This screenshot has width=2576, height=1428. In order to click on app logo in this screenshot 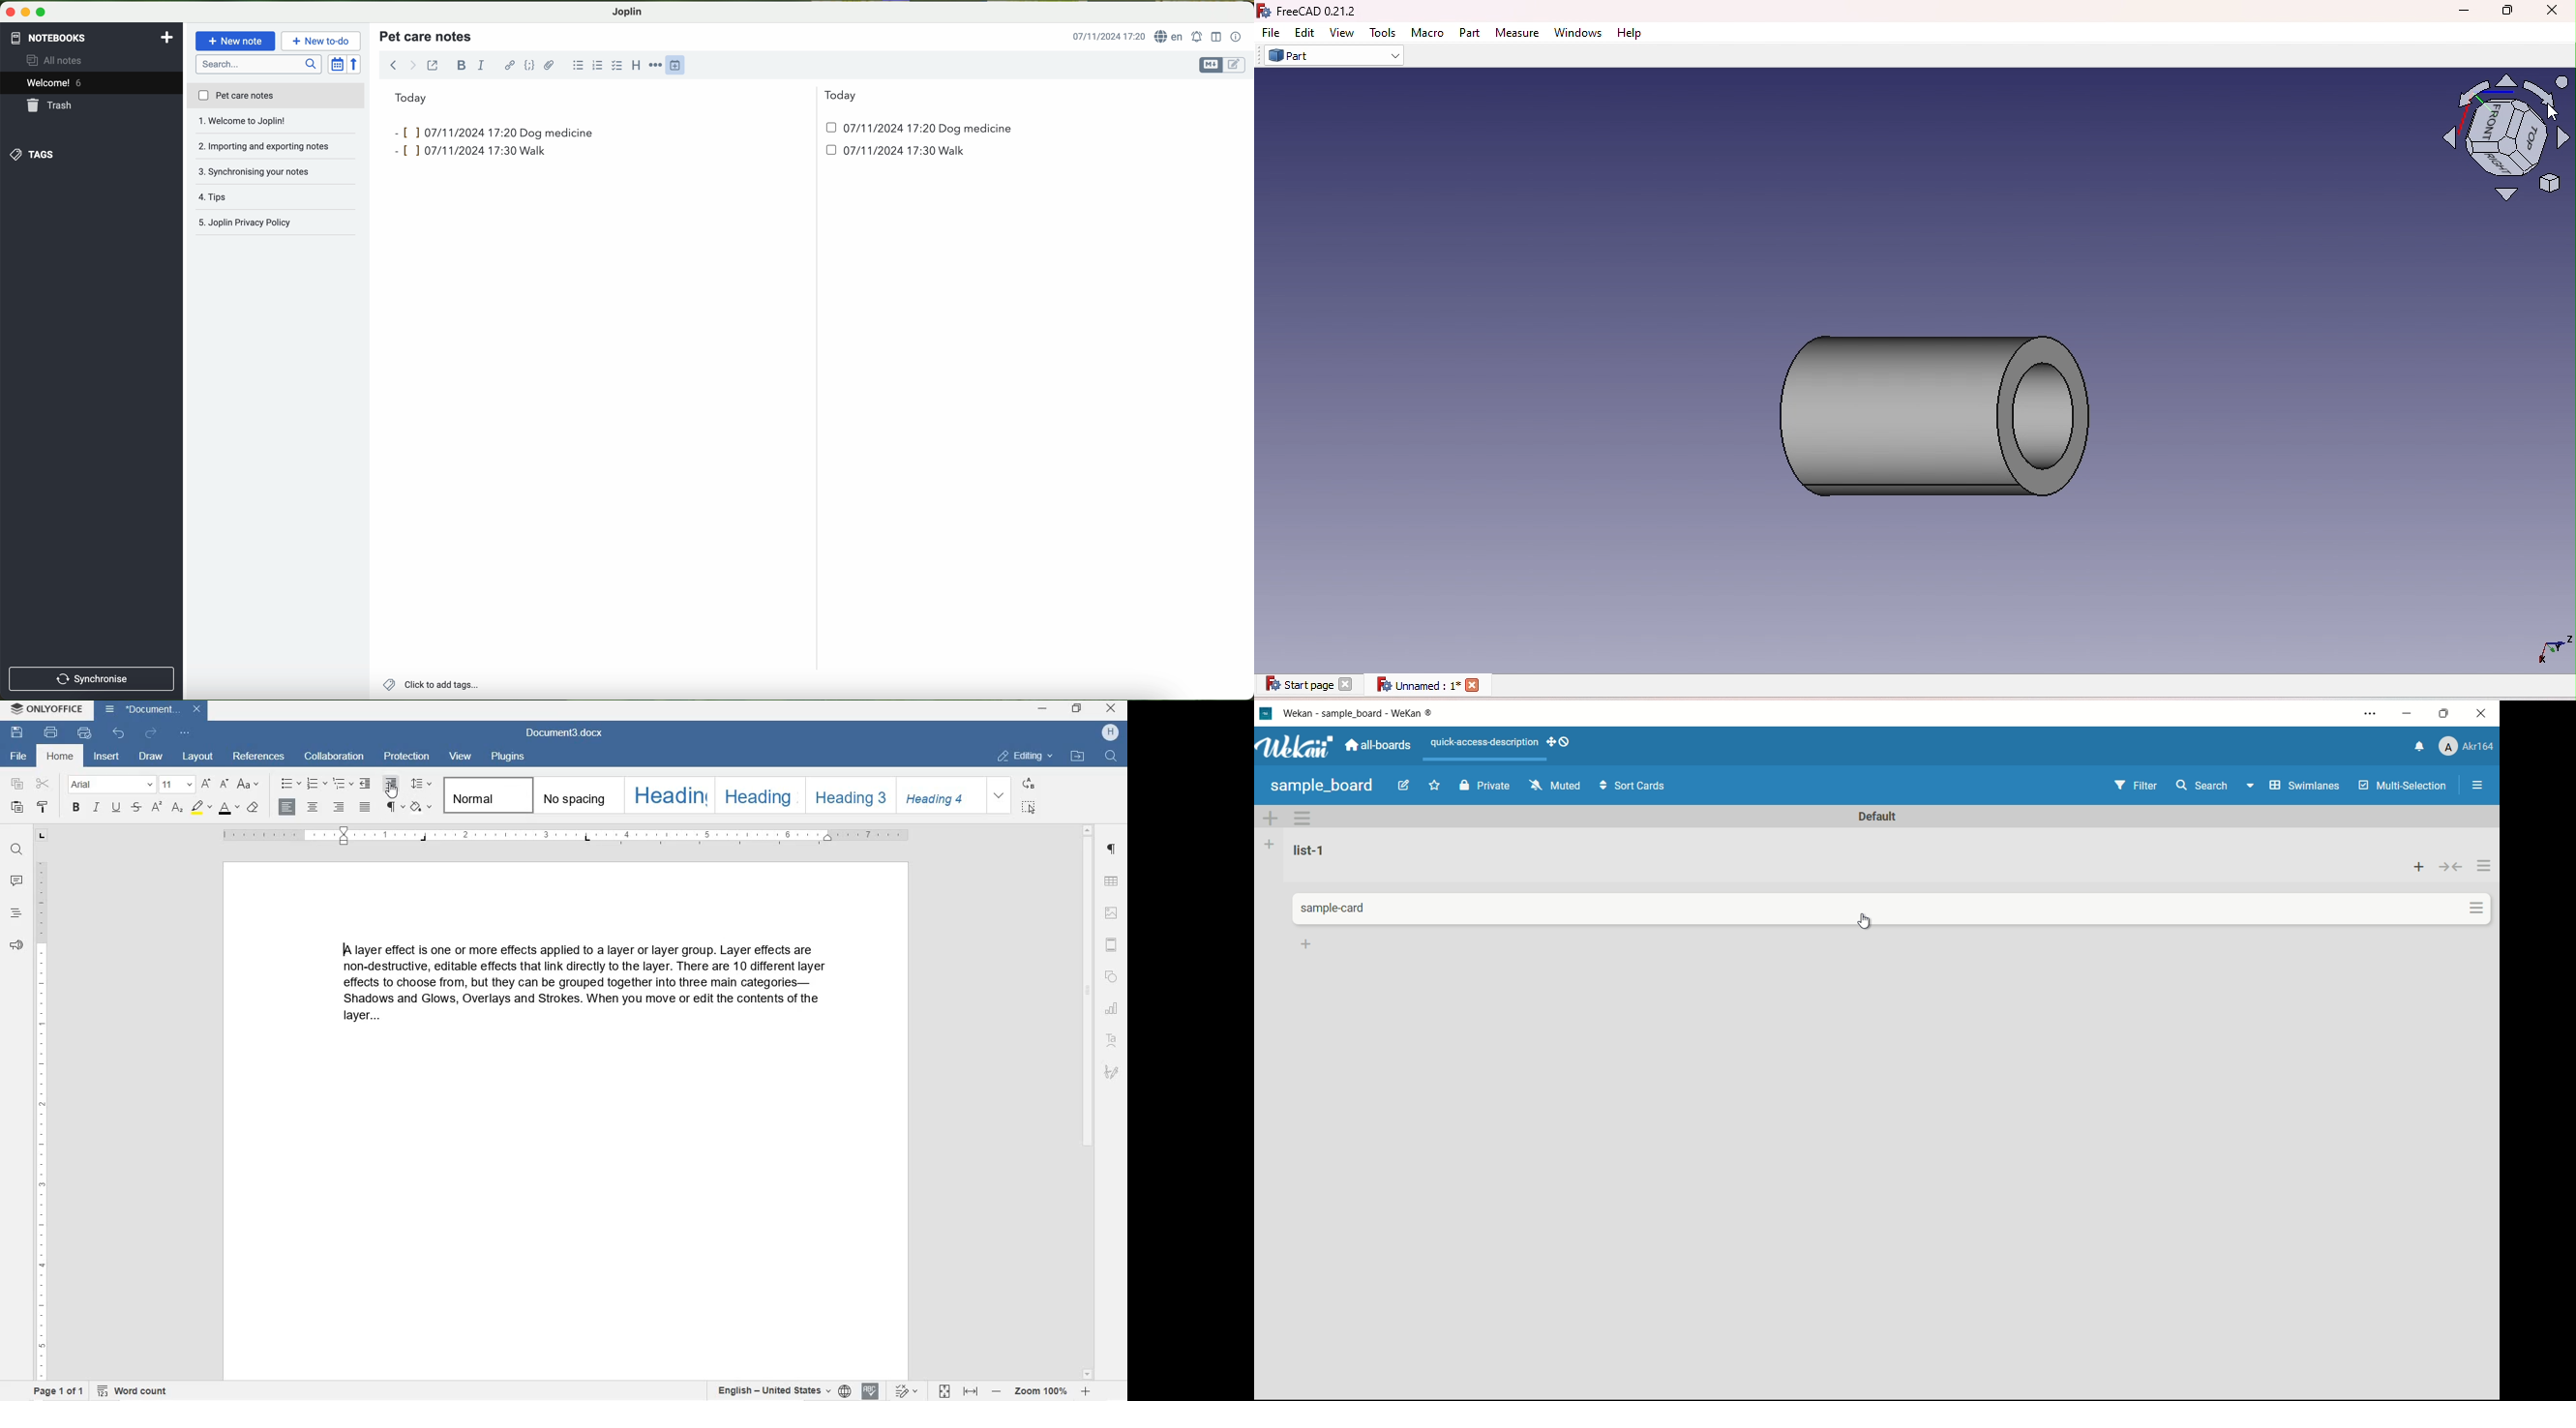, I will do `click(1294, 747)`.